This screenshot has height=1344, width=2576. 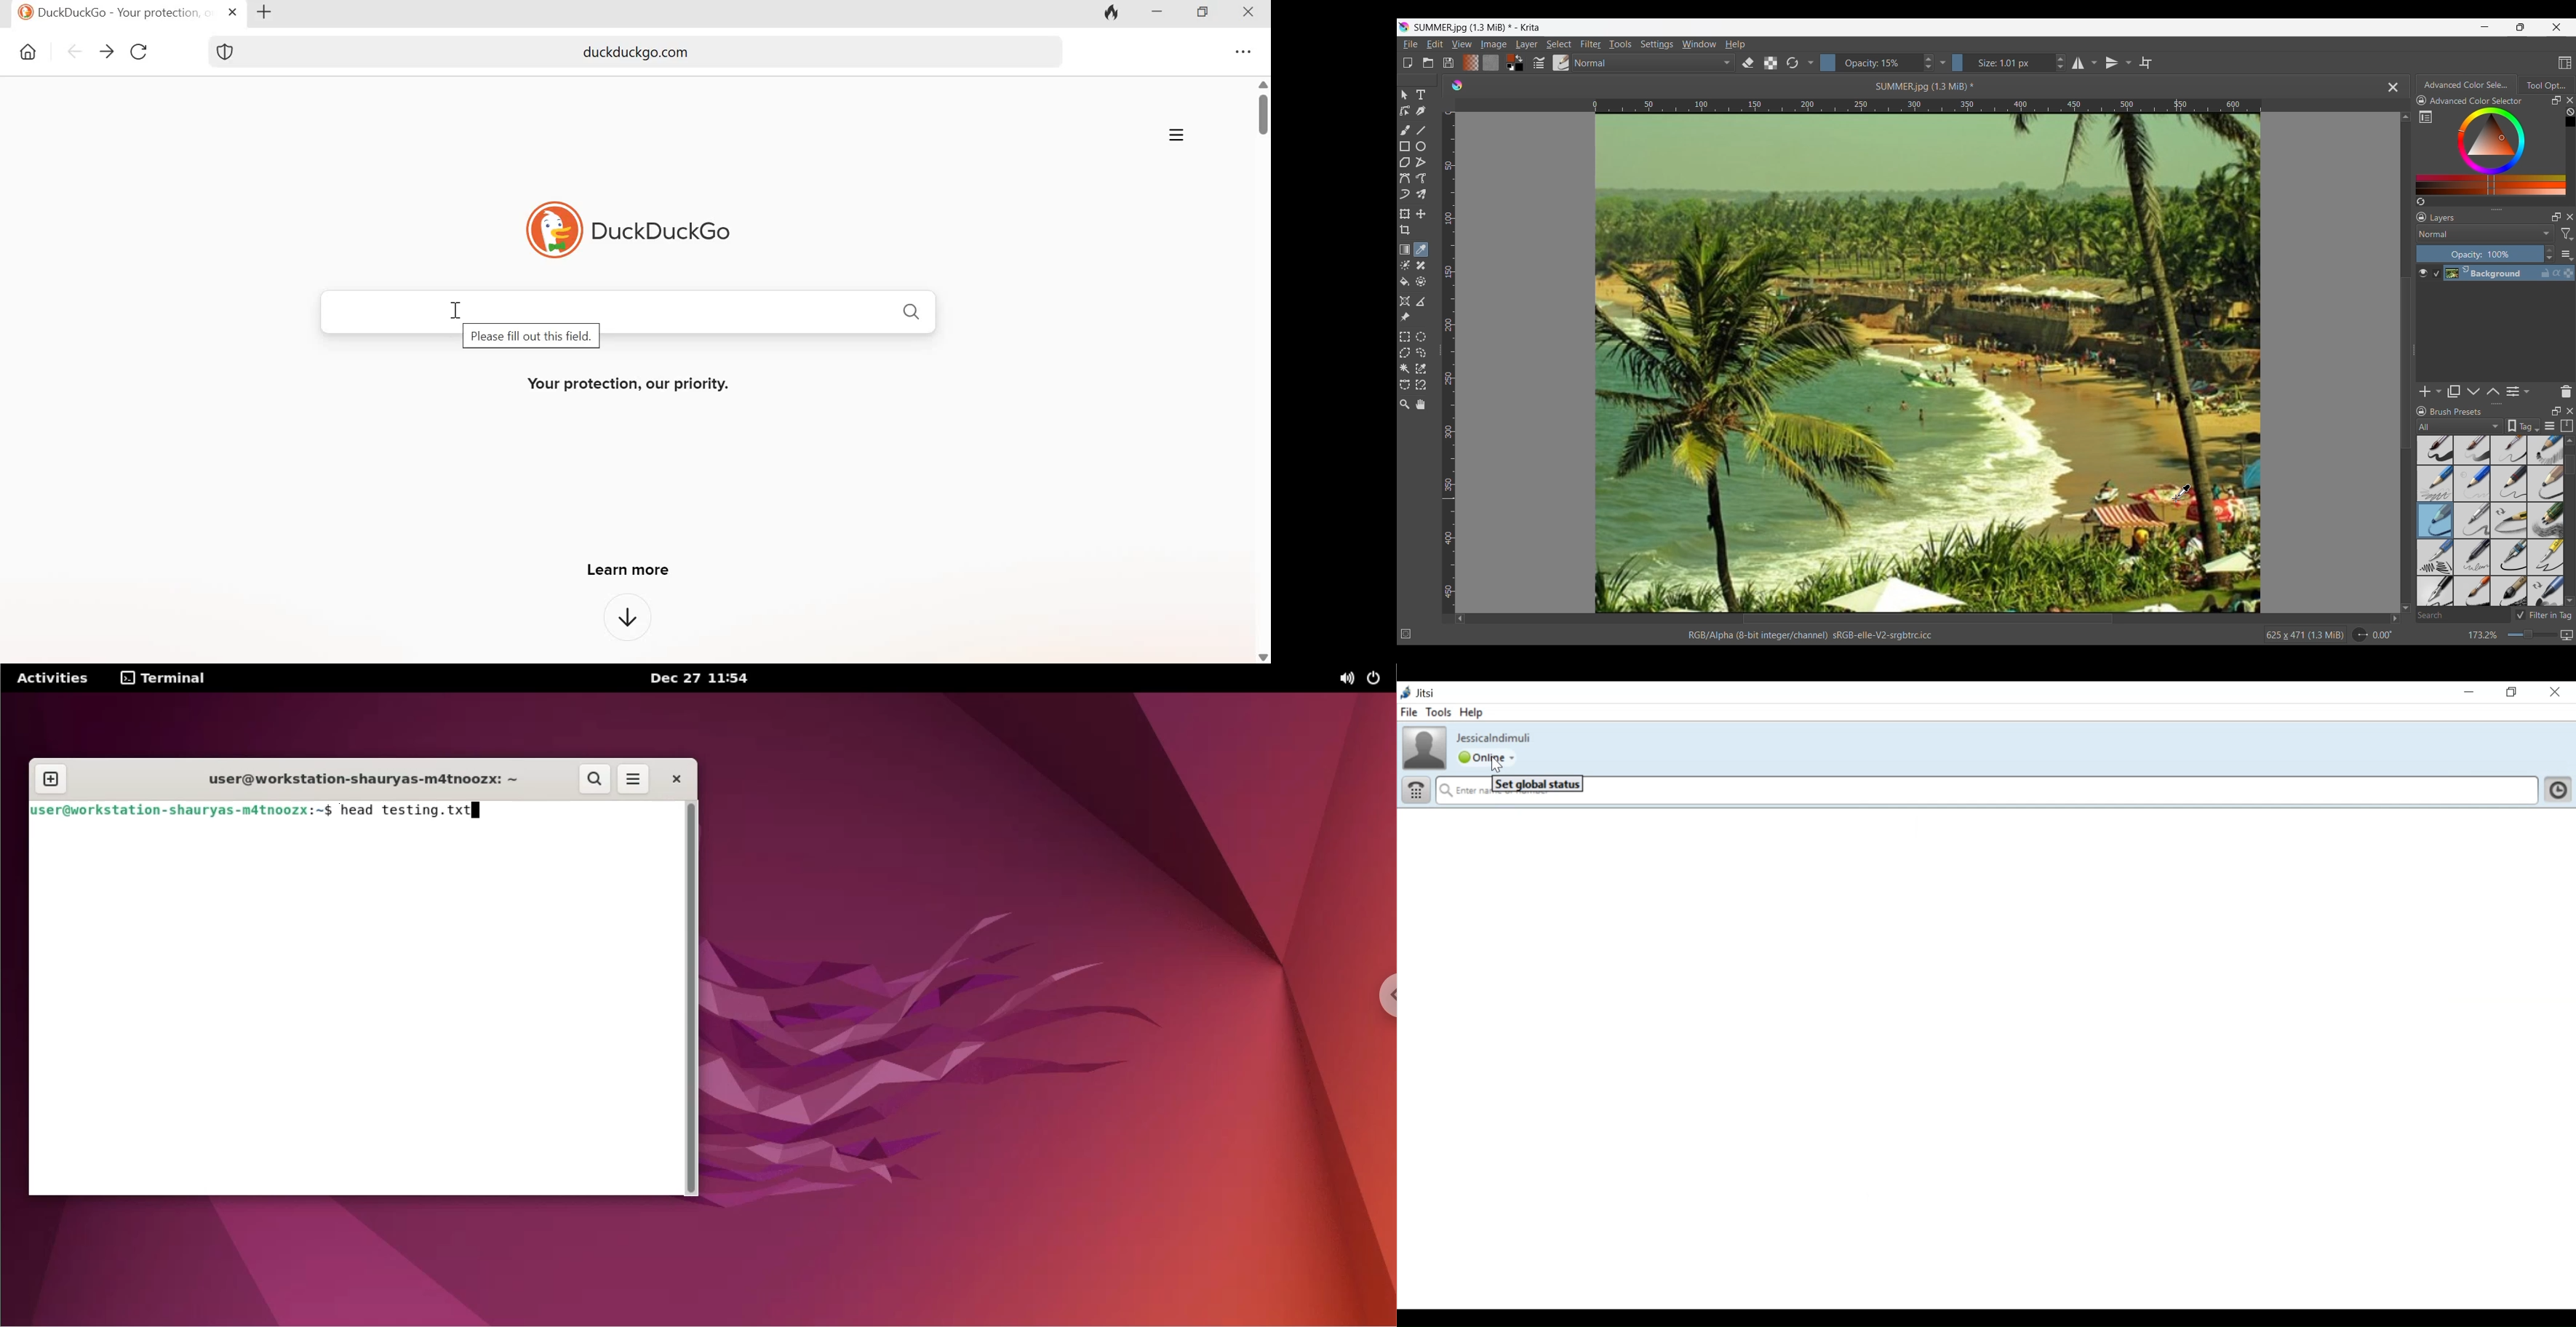 What do you see at coordinates (2490, 521) in the screenshot?
I see `Brush options` at bounding box center [2490, 521].